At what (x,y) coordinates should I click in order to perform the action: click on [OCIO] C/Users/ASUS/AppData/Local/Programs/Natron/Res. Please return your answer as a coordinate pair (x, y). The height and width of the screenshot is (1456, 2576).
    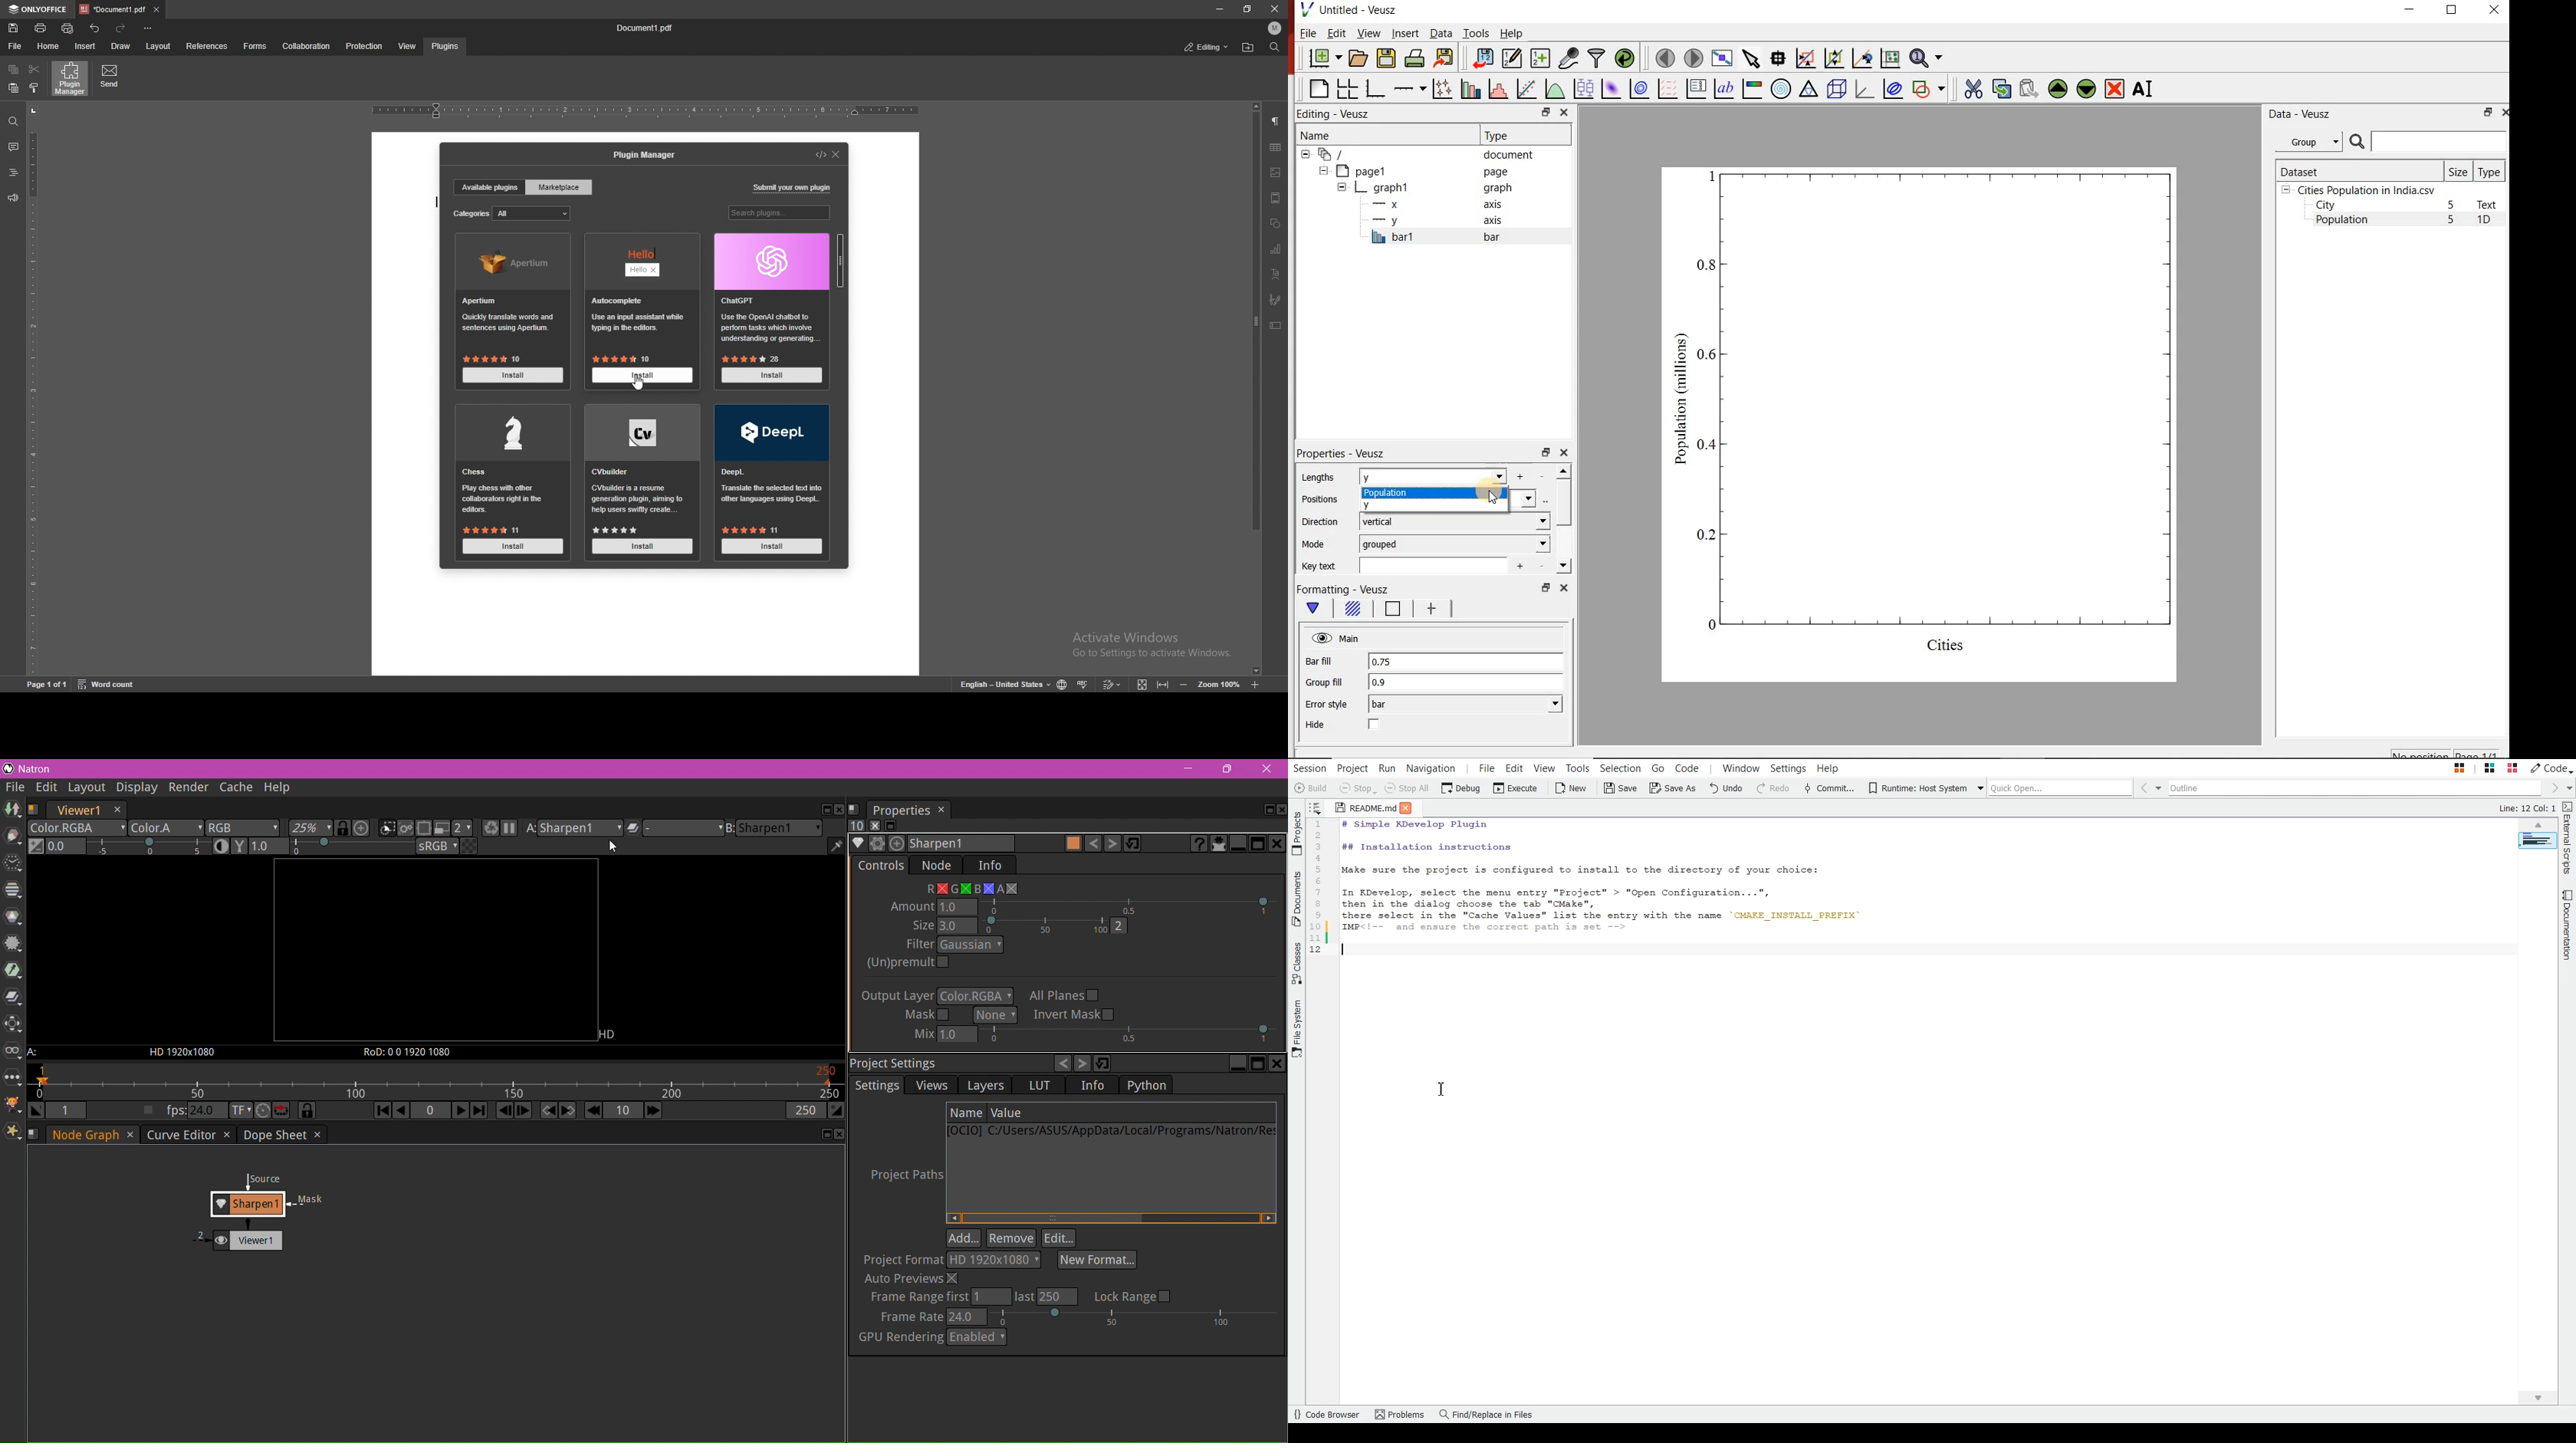
    Looking at the image, I should click on (1112, 1133).